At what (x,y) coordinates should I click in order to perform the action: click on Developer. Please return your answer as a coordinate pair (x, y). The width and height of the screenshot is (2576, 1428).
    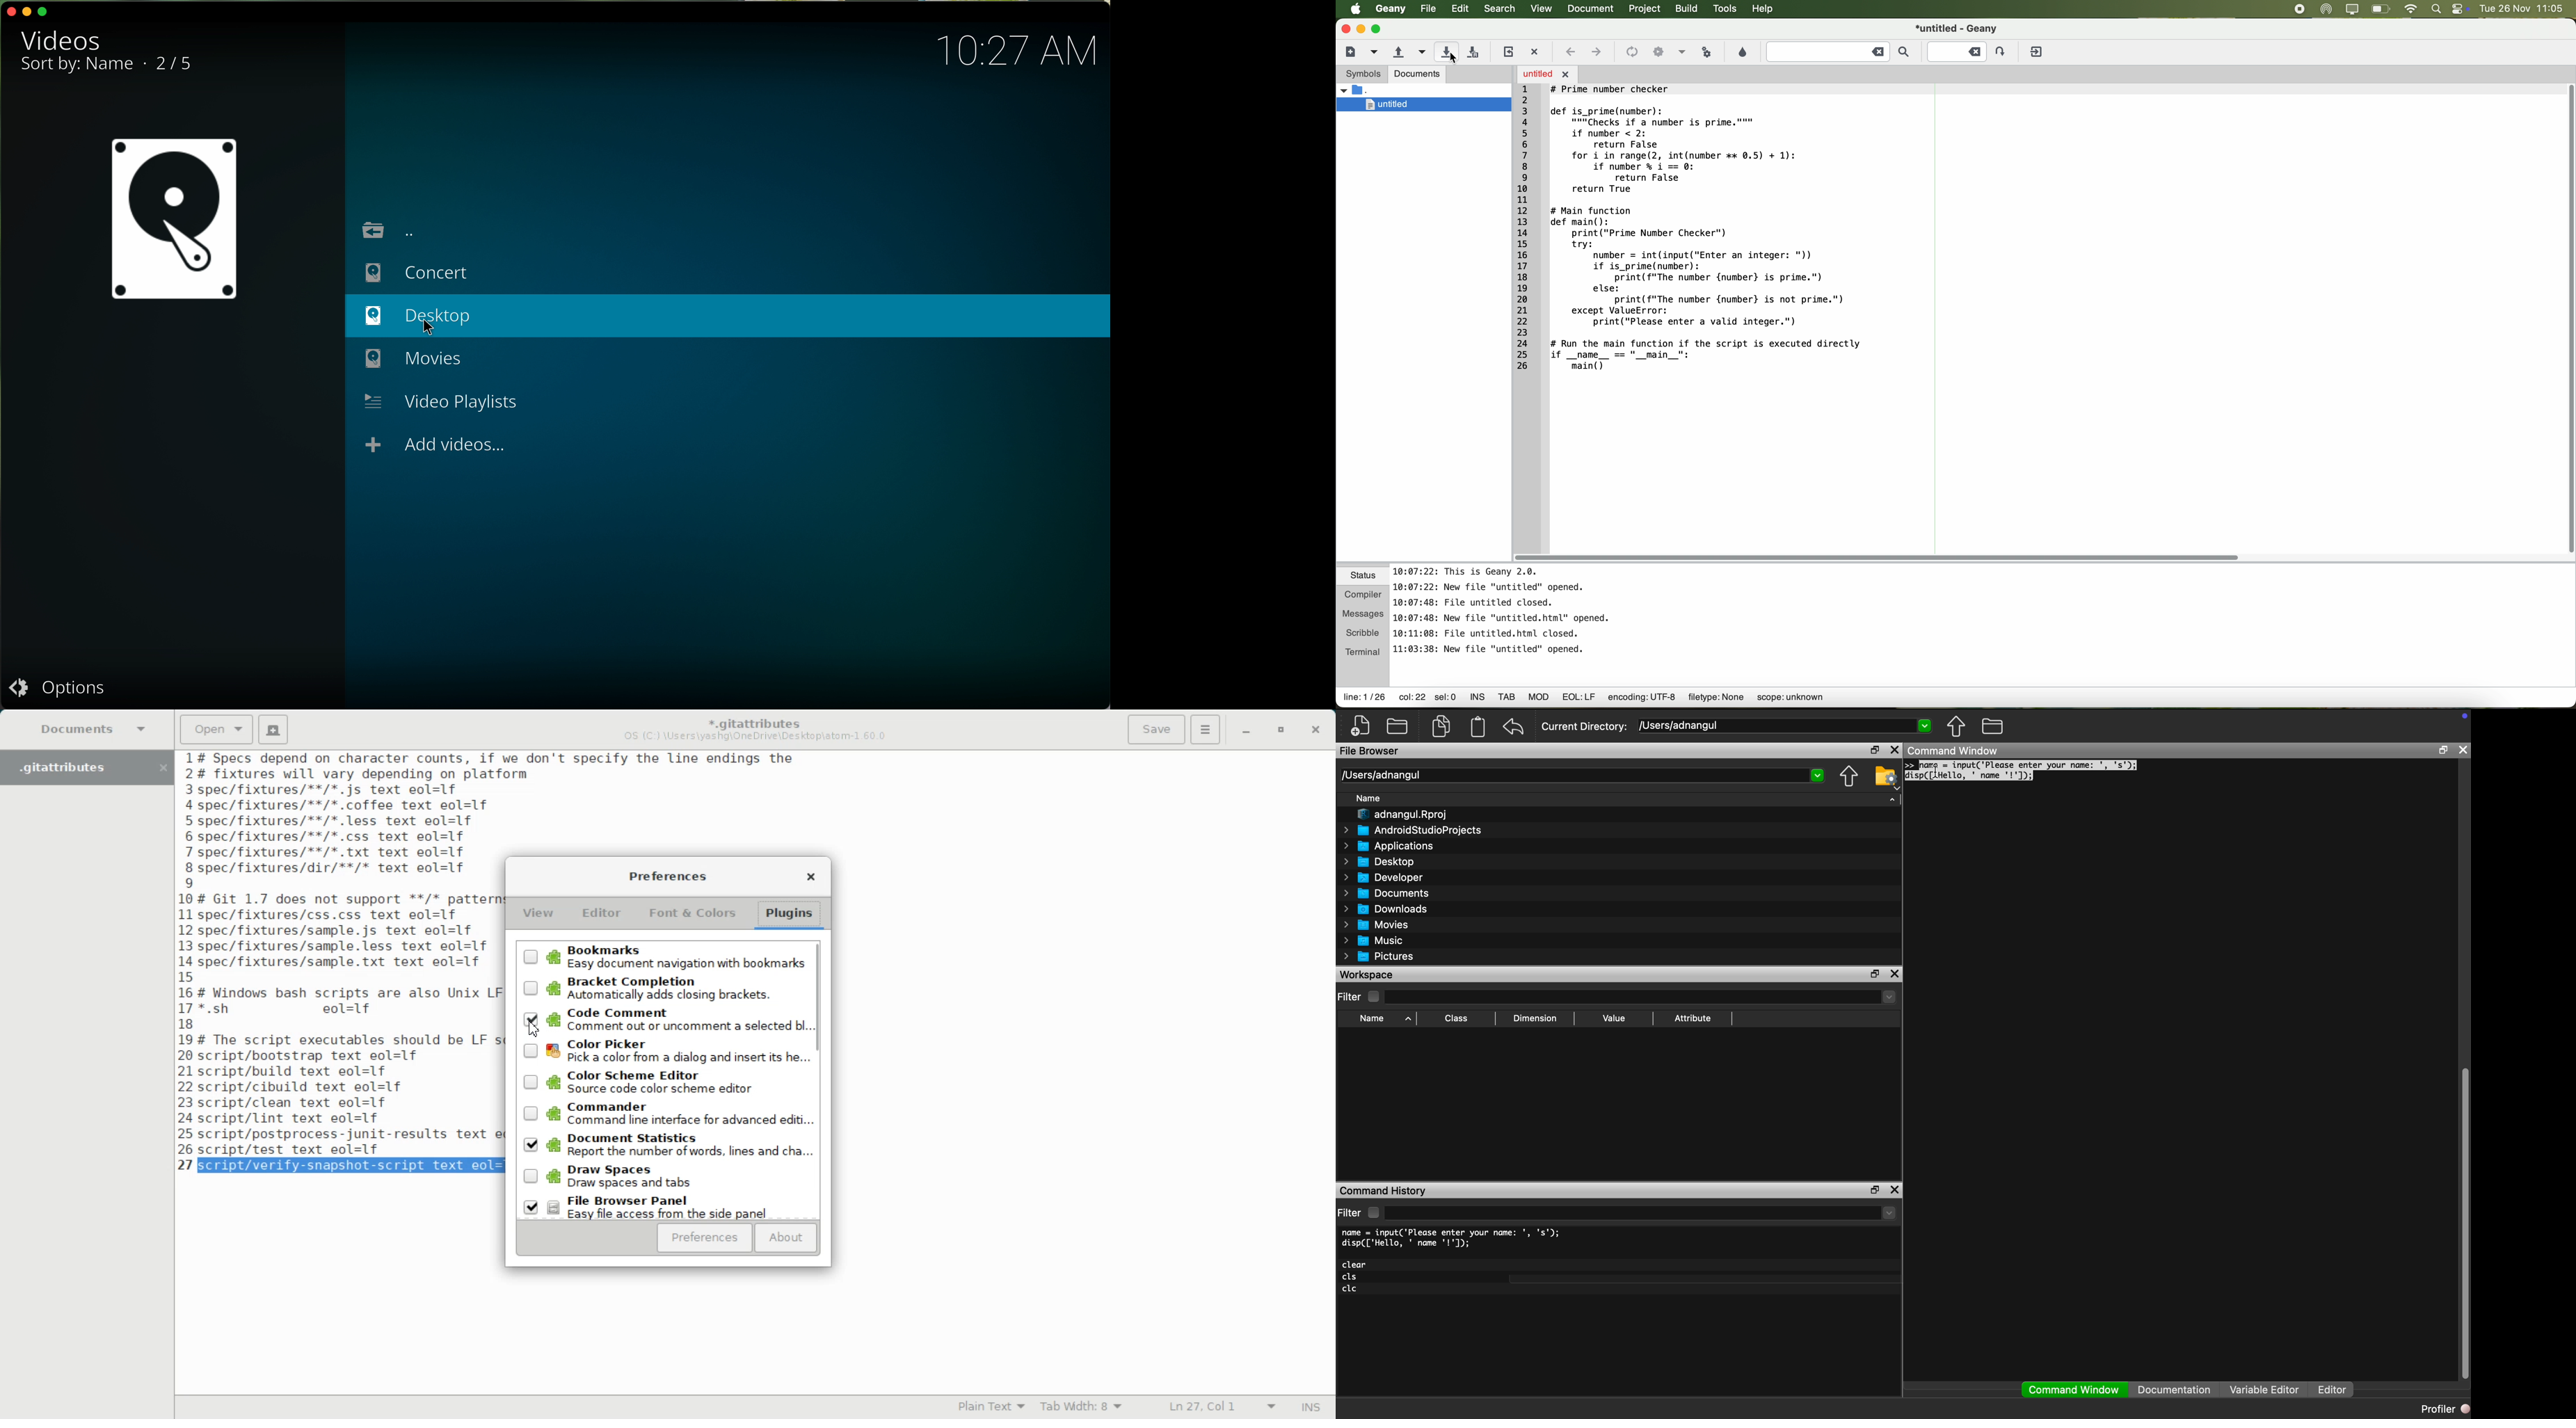
    Looking at the image, I should click on (1382, 877).